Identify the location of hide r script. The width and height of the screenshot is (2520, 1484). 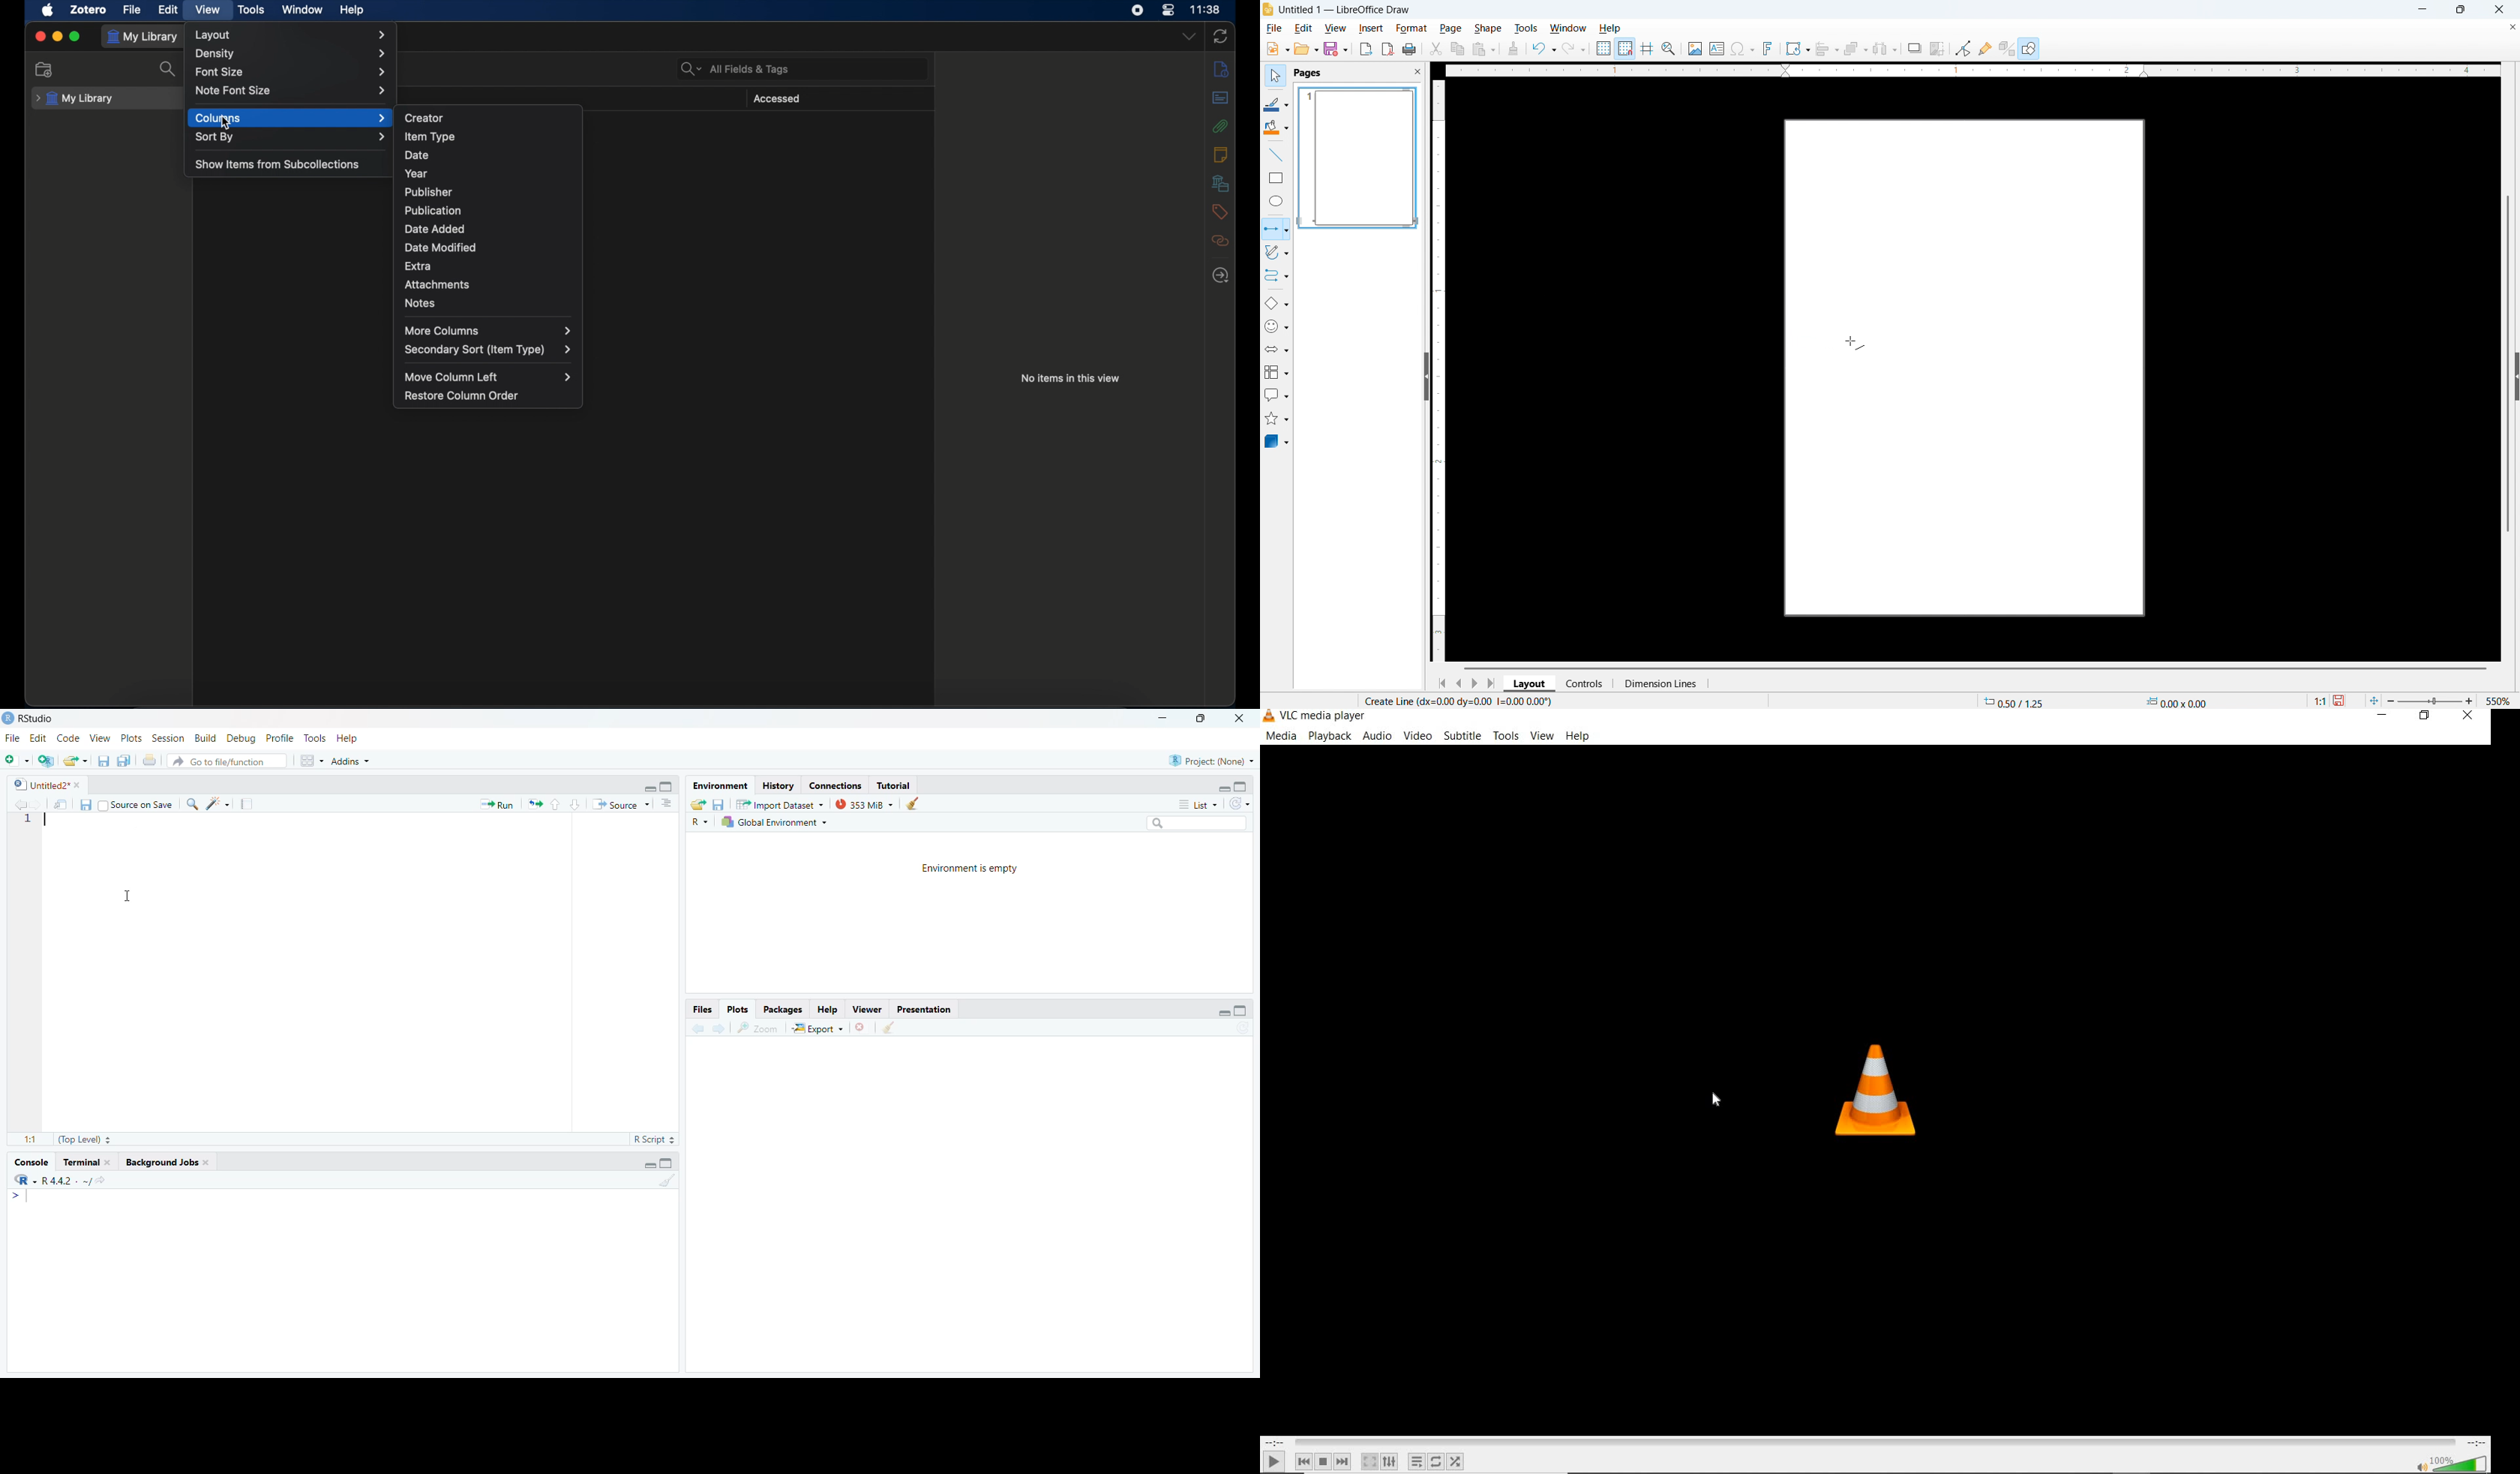
(644, 1166).